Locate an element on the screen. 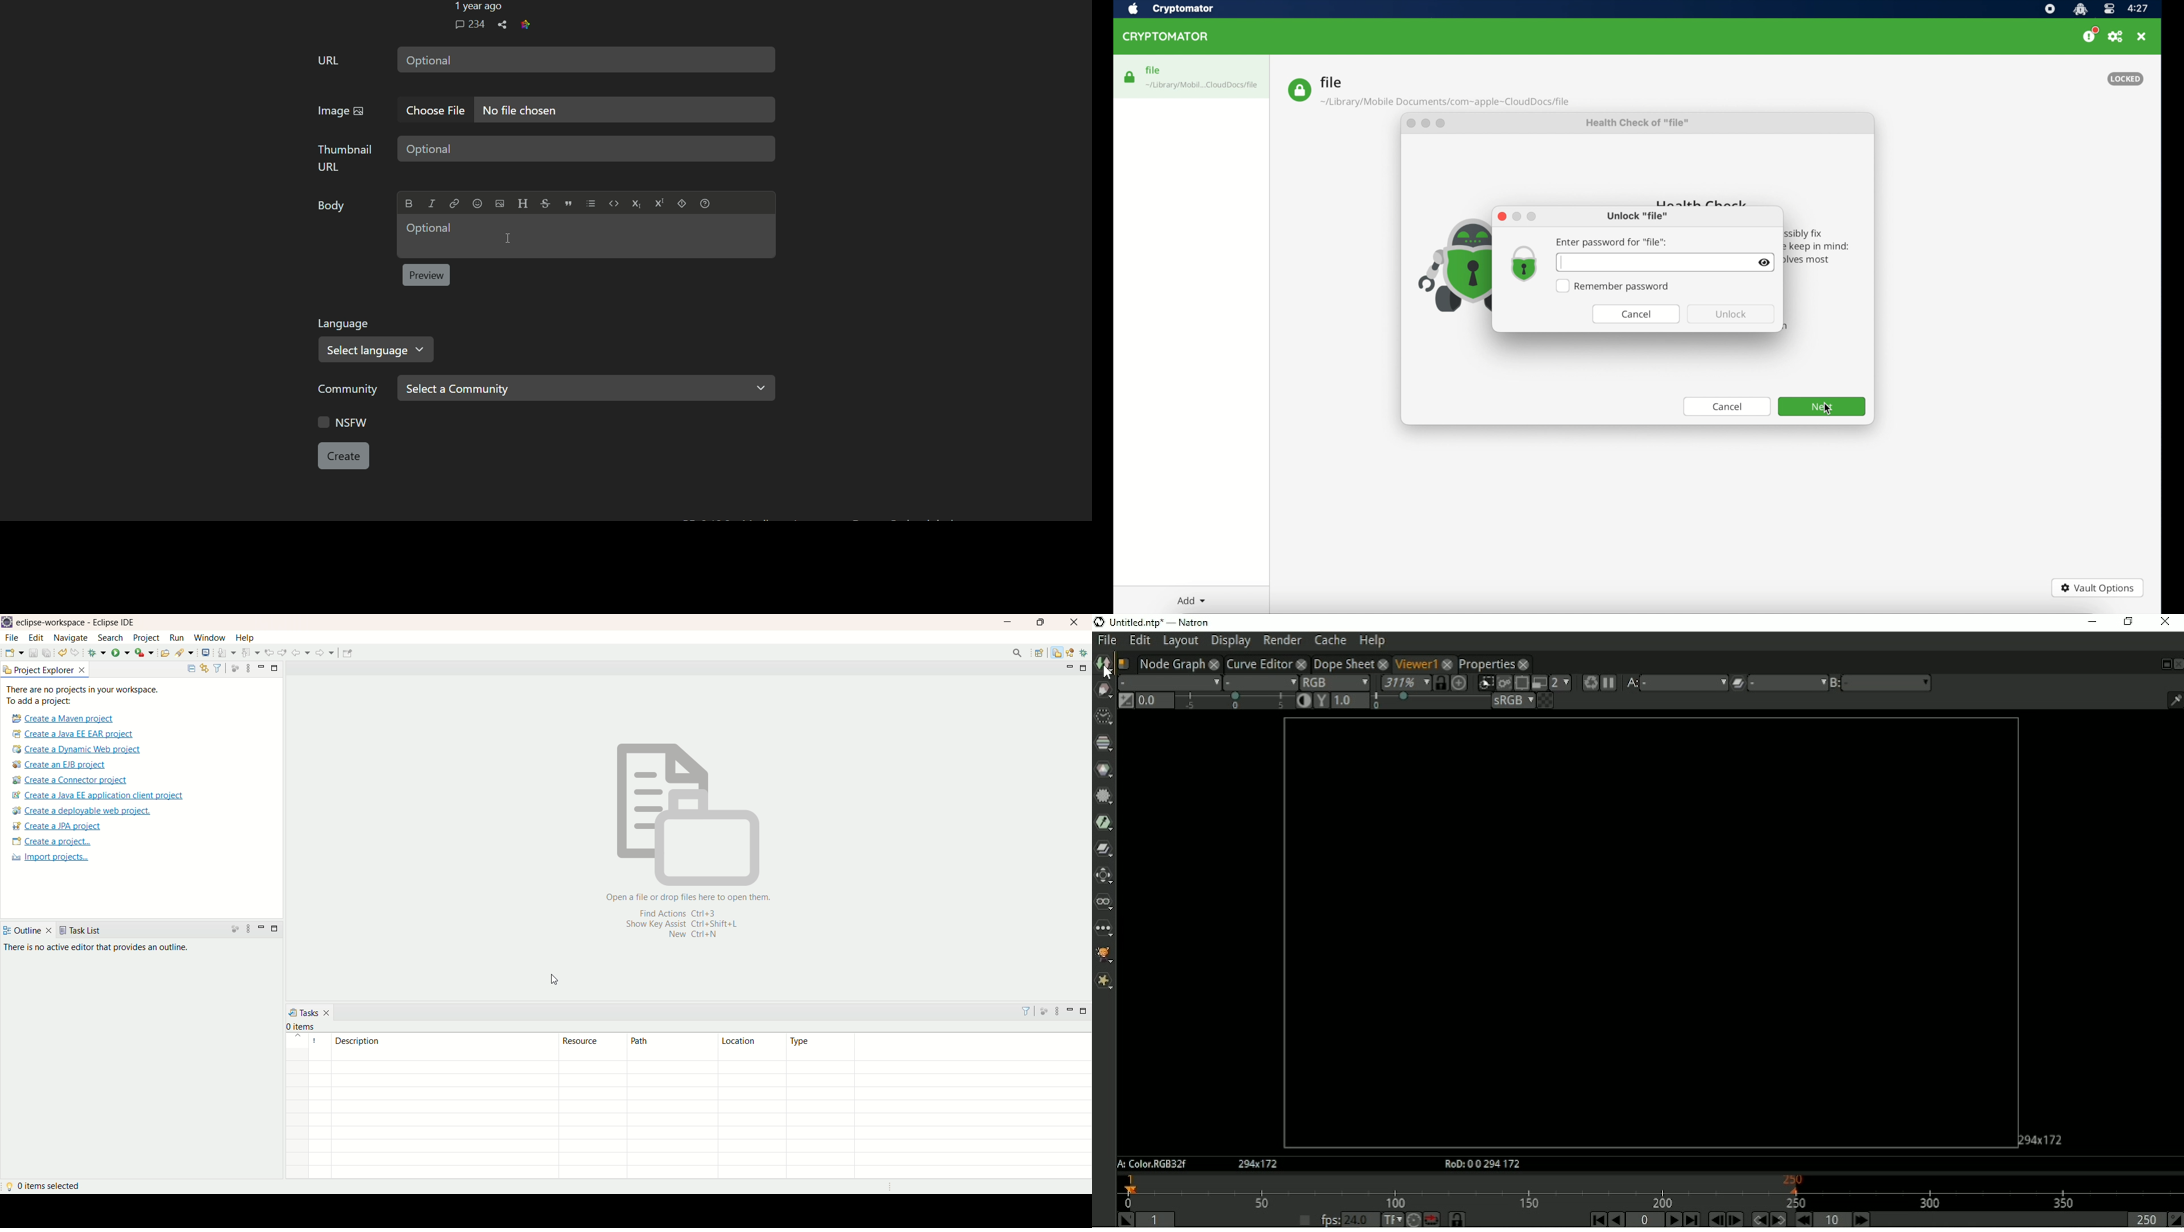  file highlighted is located at coordinates (1191, 76).